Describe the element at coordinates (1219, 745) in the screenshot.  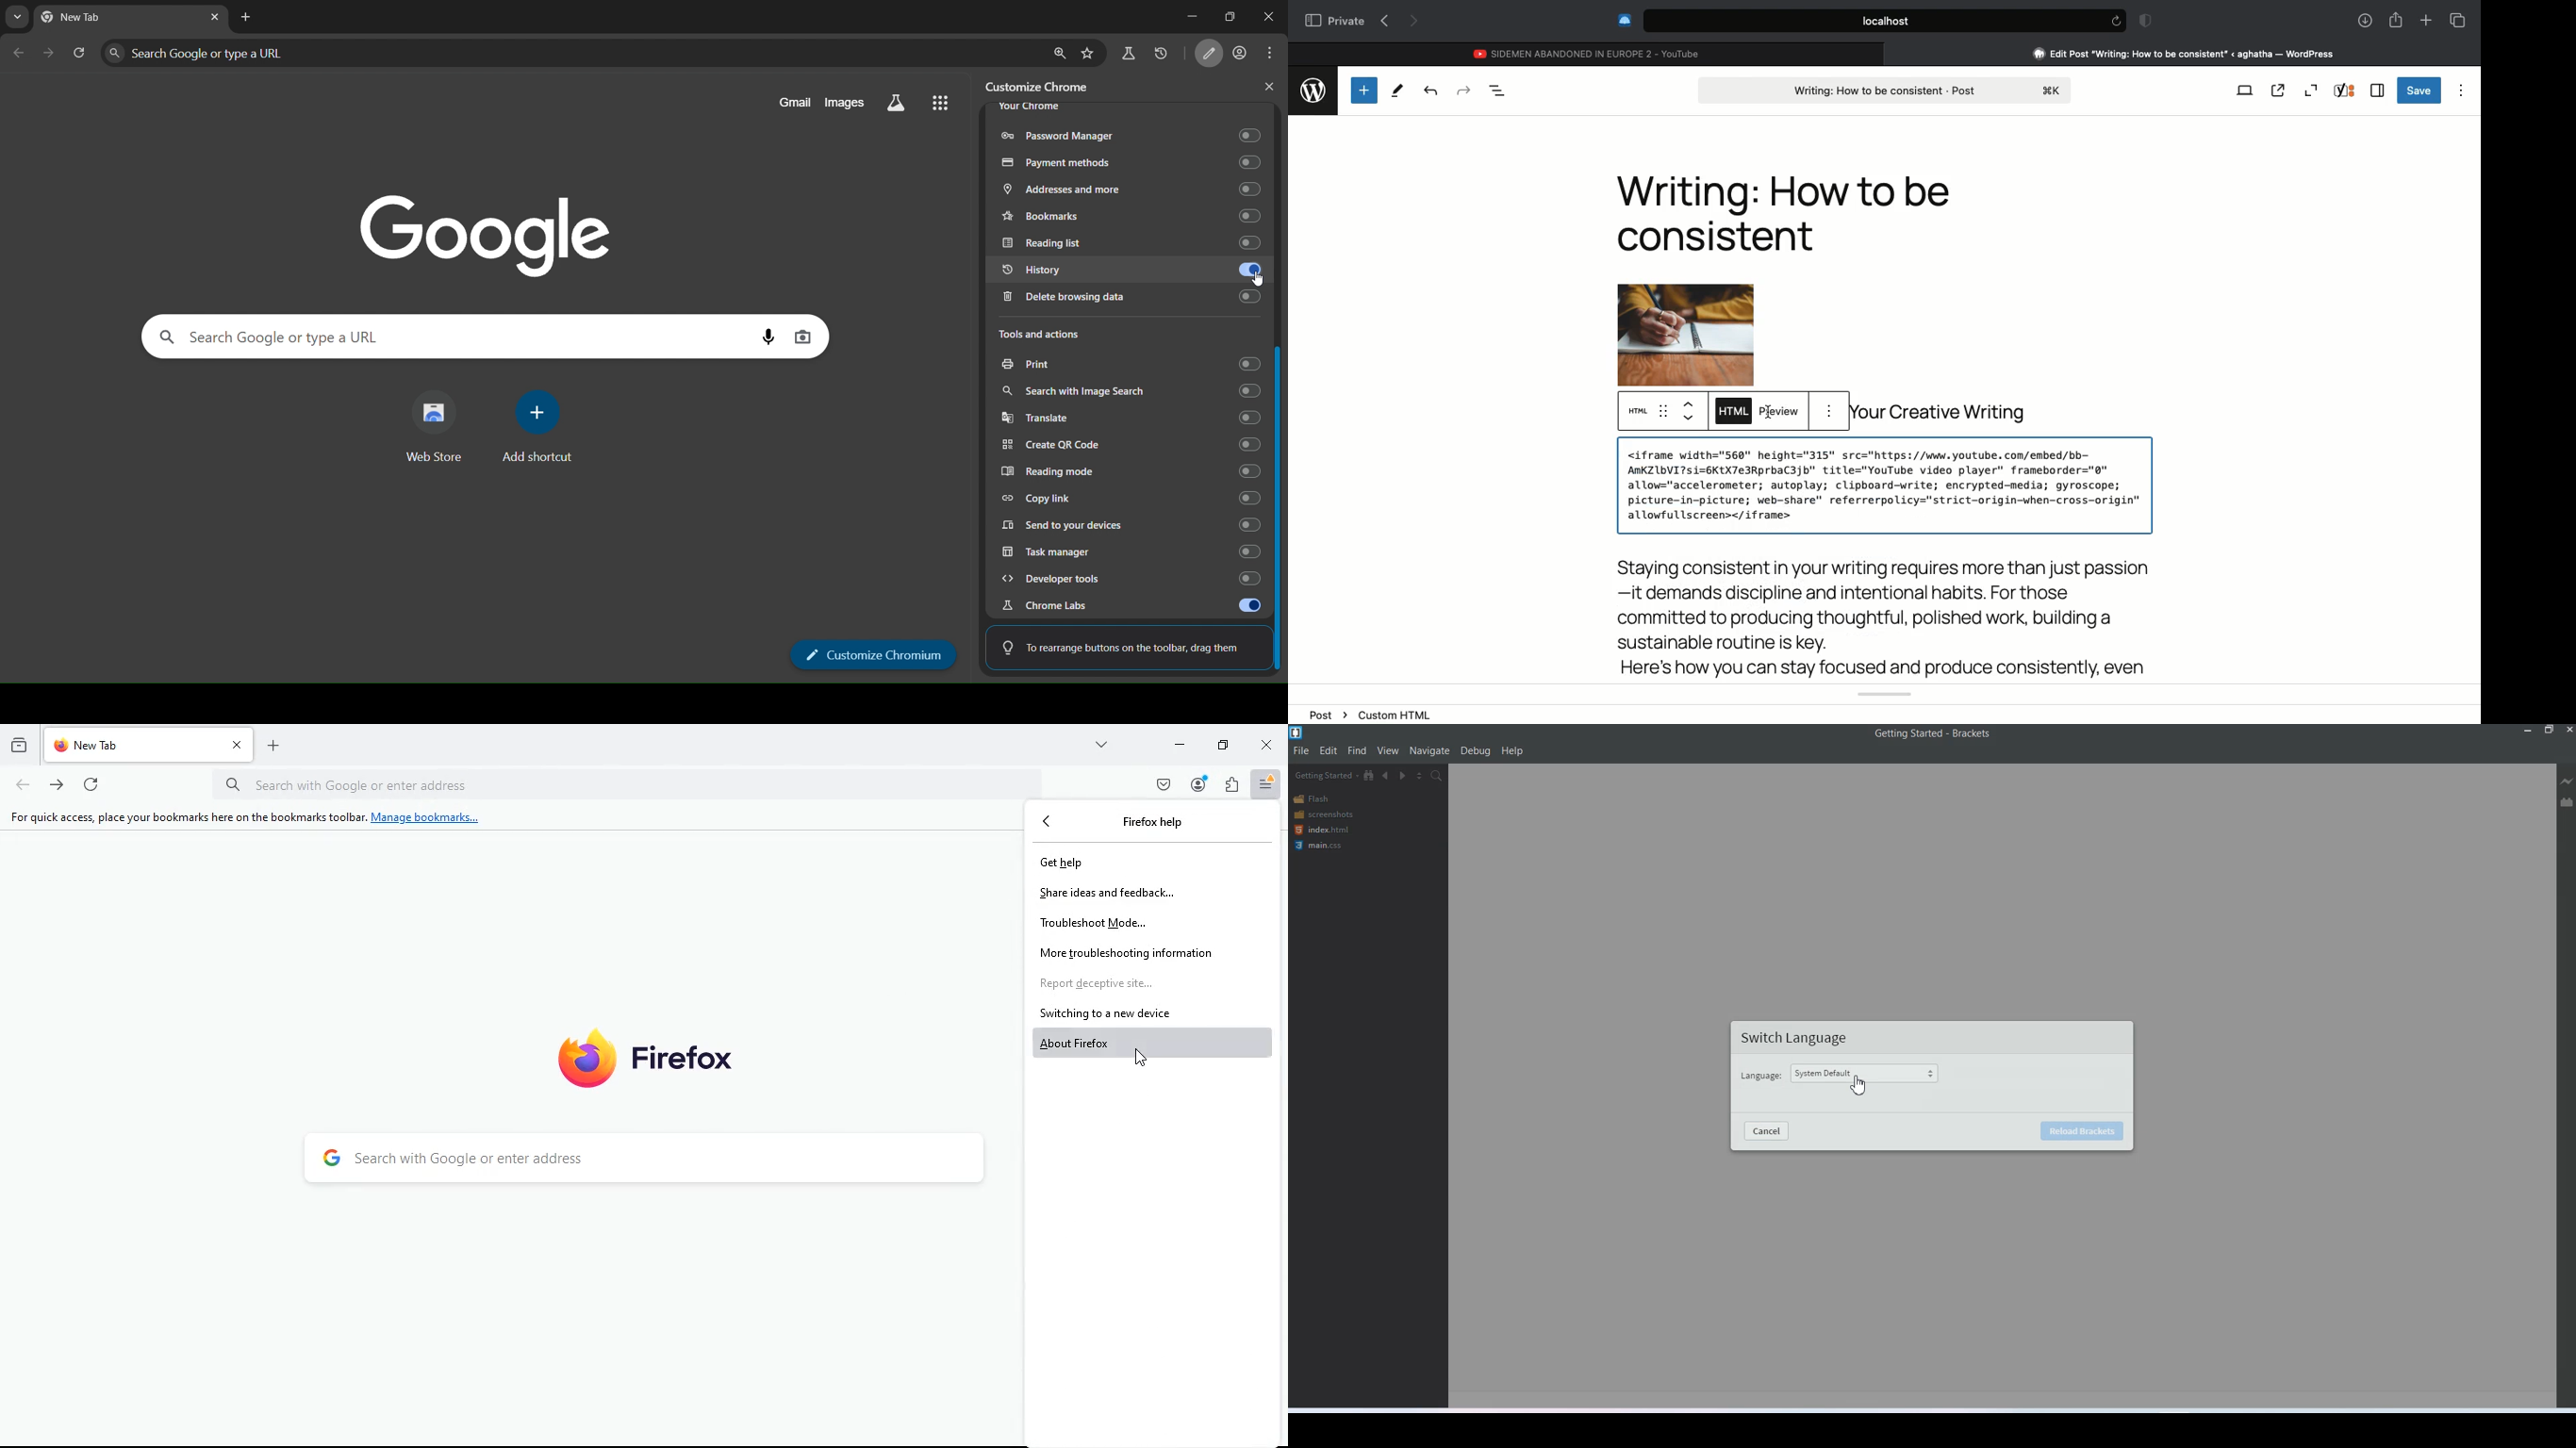
I see `maximize` at that location.